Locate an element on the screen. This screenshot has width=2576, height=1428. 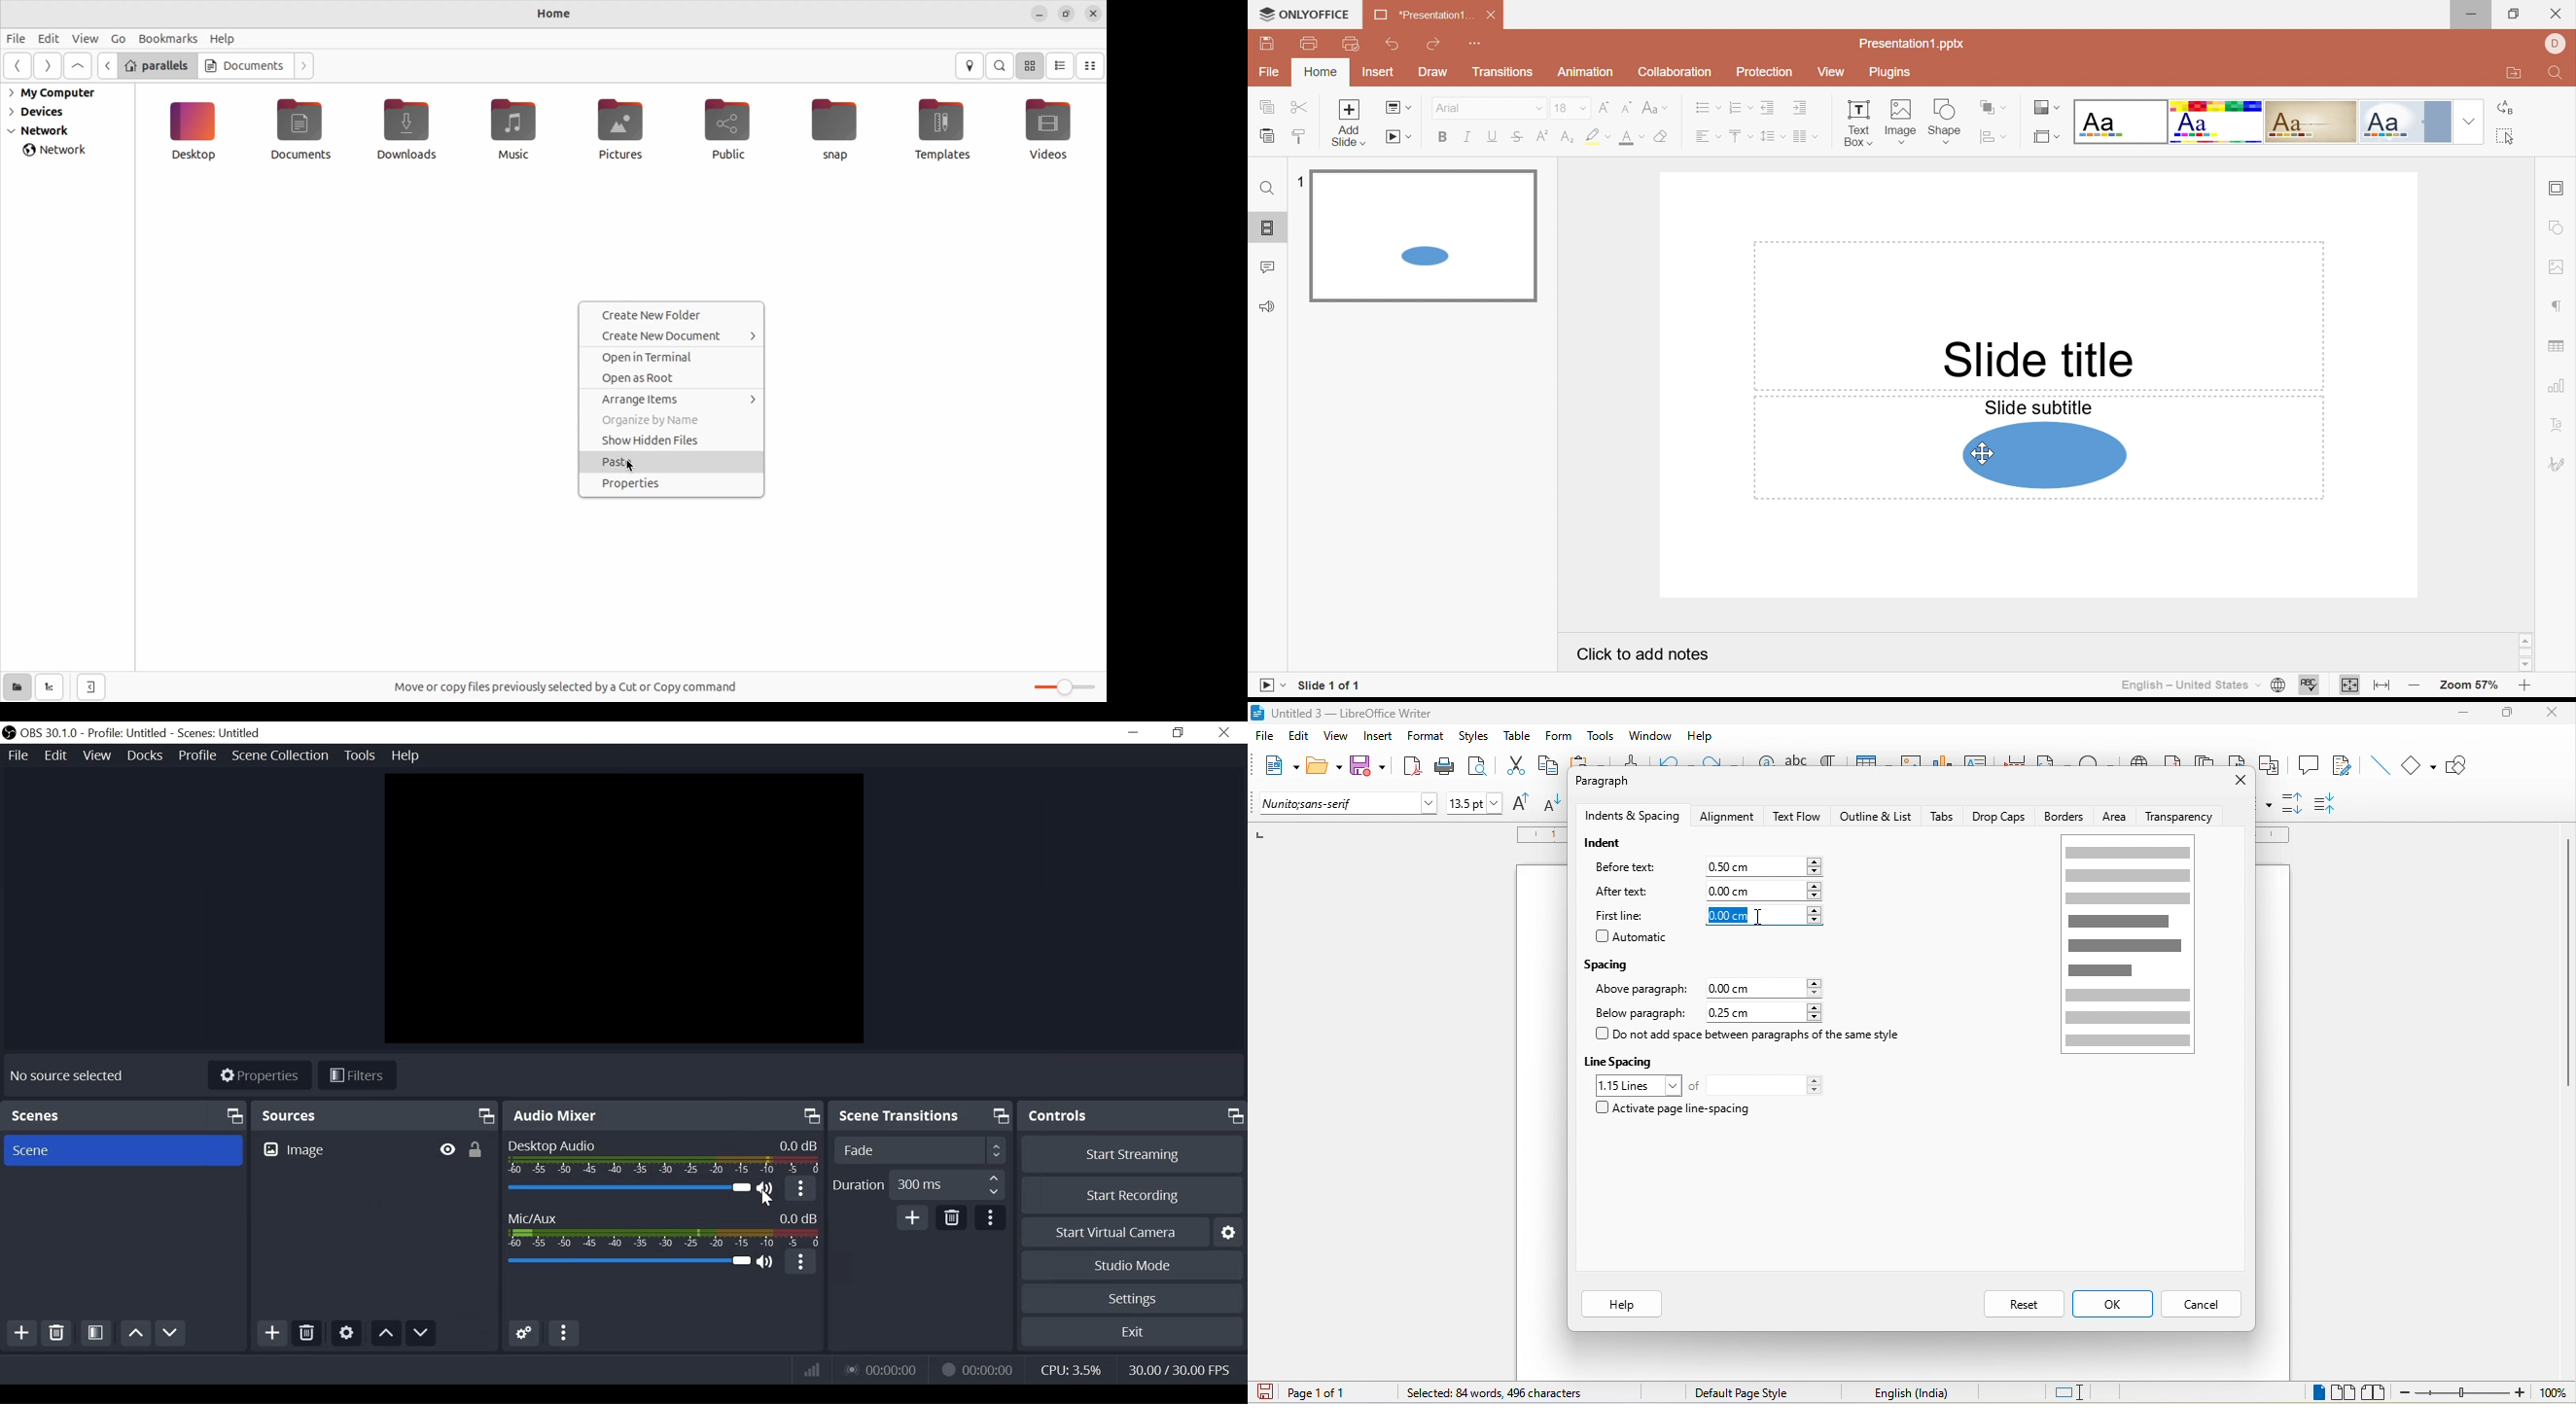
alignment is located at coordinates (1726, 814).